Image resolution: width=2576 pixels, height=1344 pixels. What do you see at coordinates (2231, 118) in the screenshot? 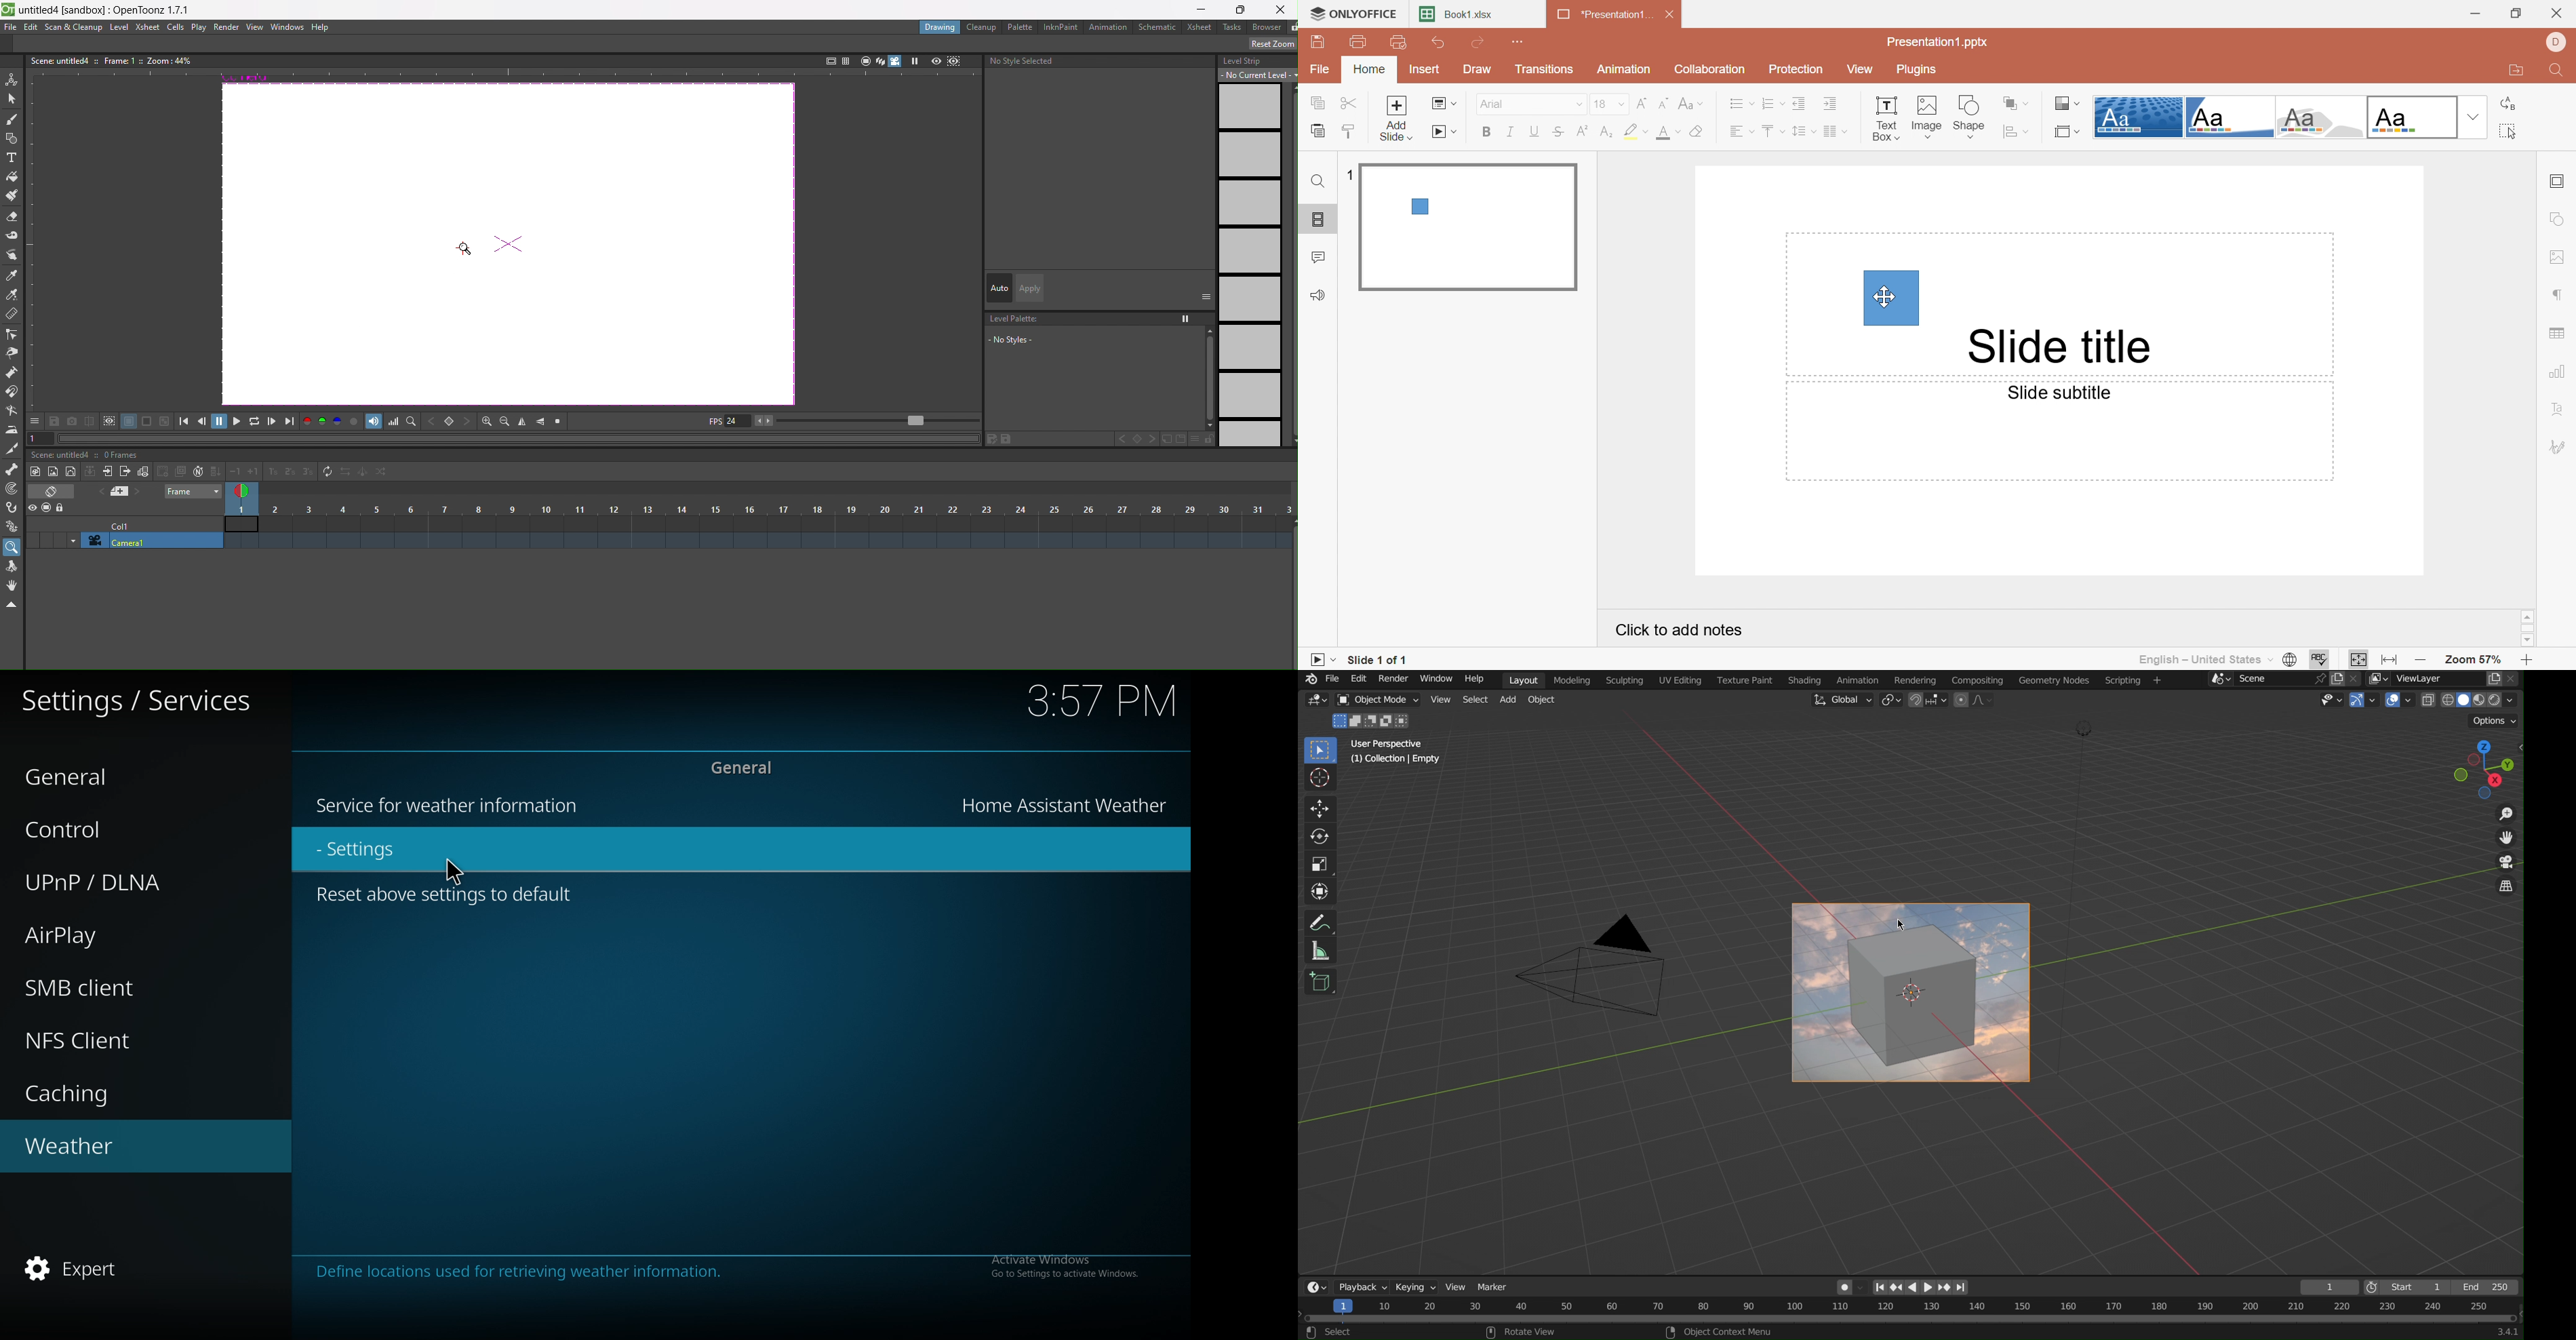
I see `Corner` at bounding box center [2231, 118].